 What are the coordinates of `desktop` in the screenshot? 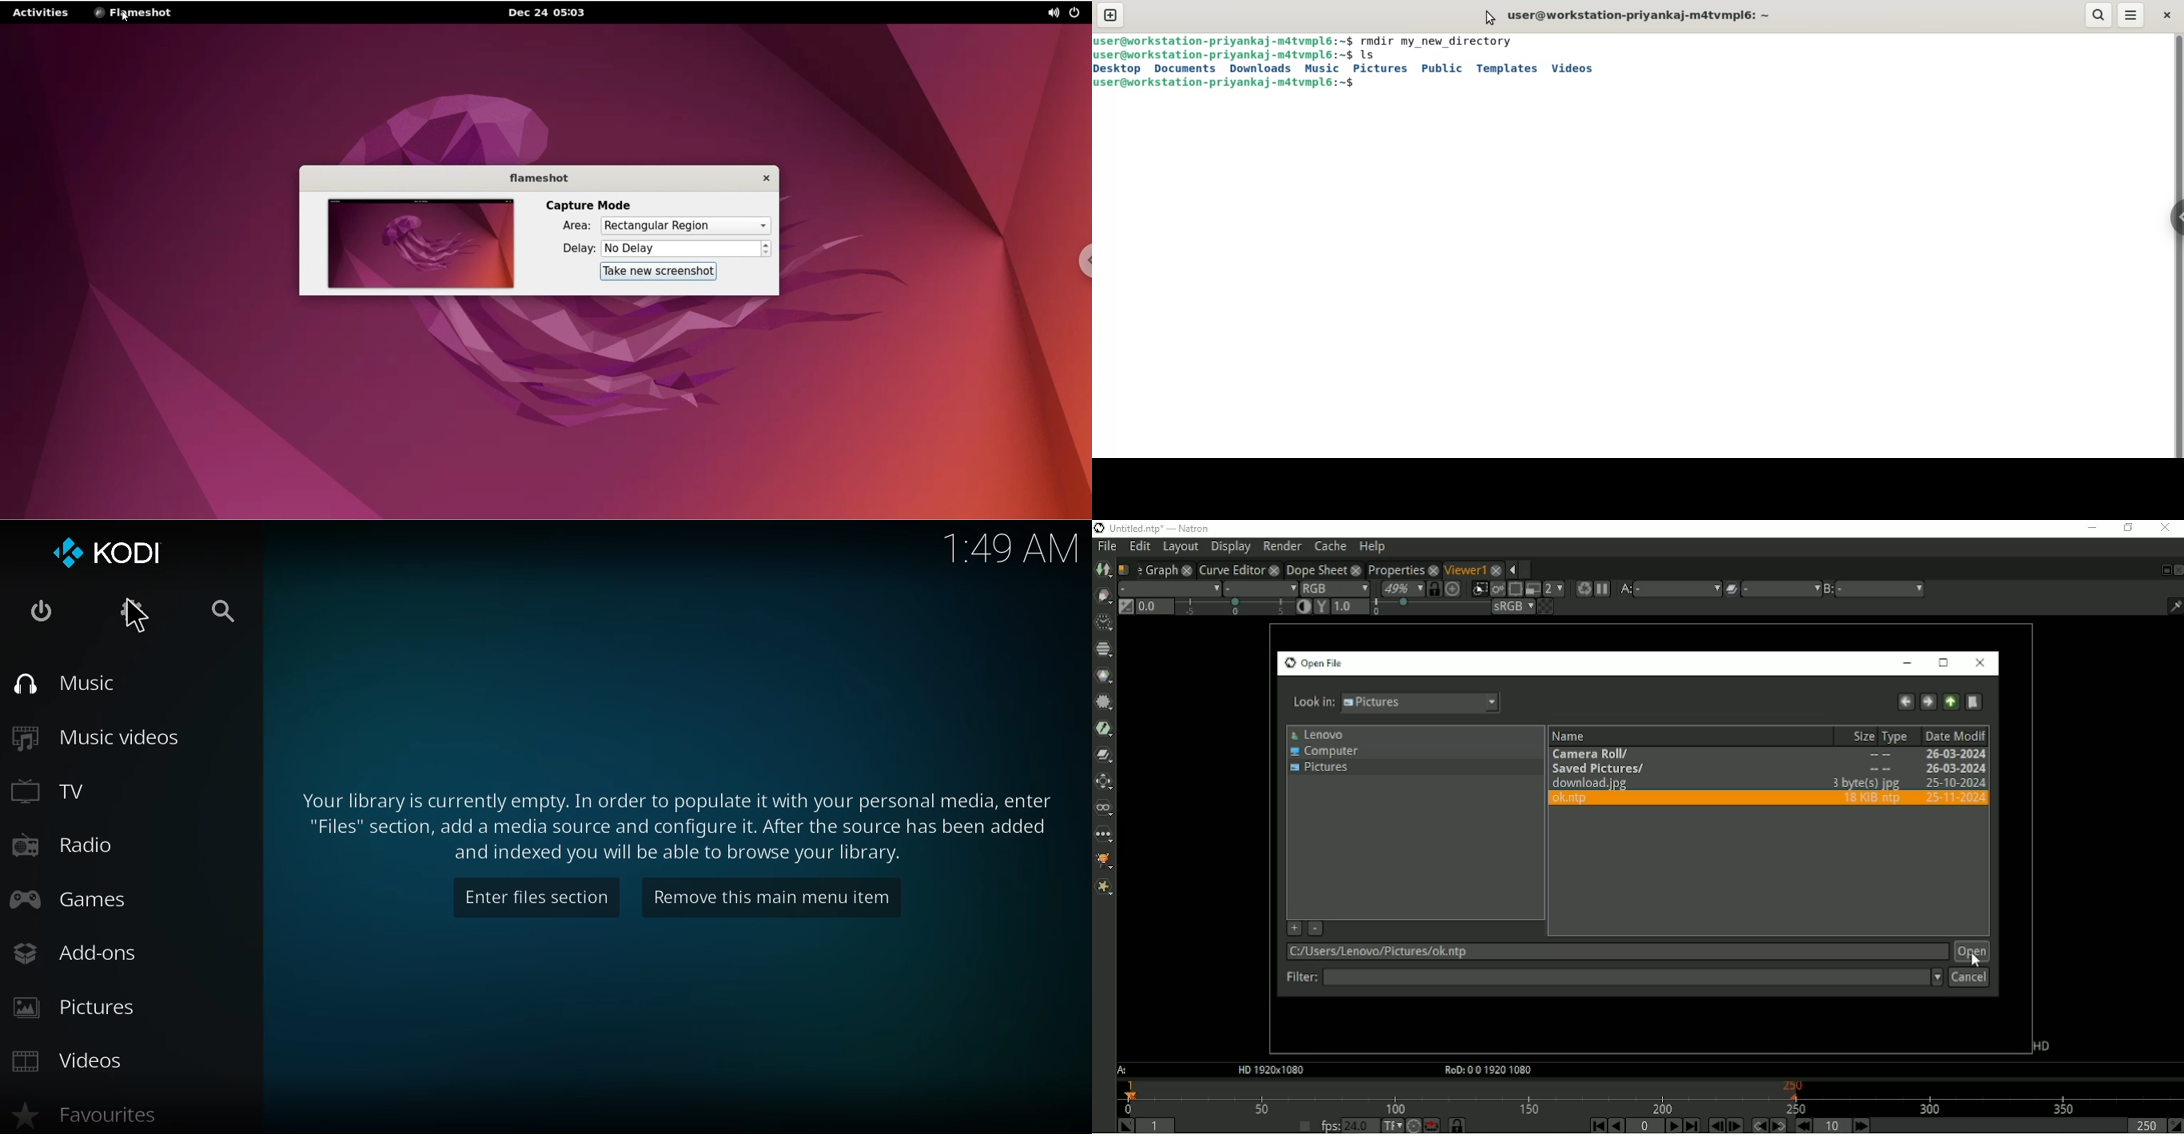 It's located at (1117, 69).